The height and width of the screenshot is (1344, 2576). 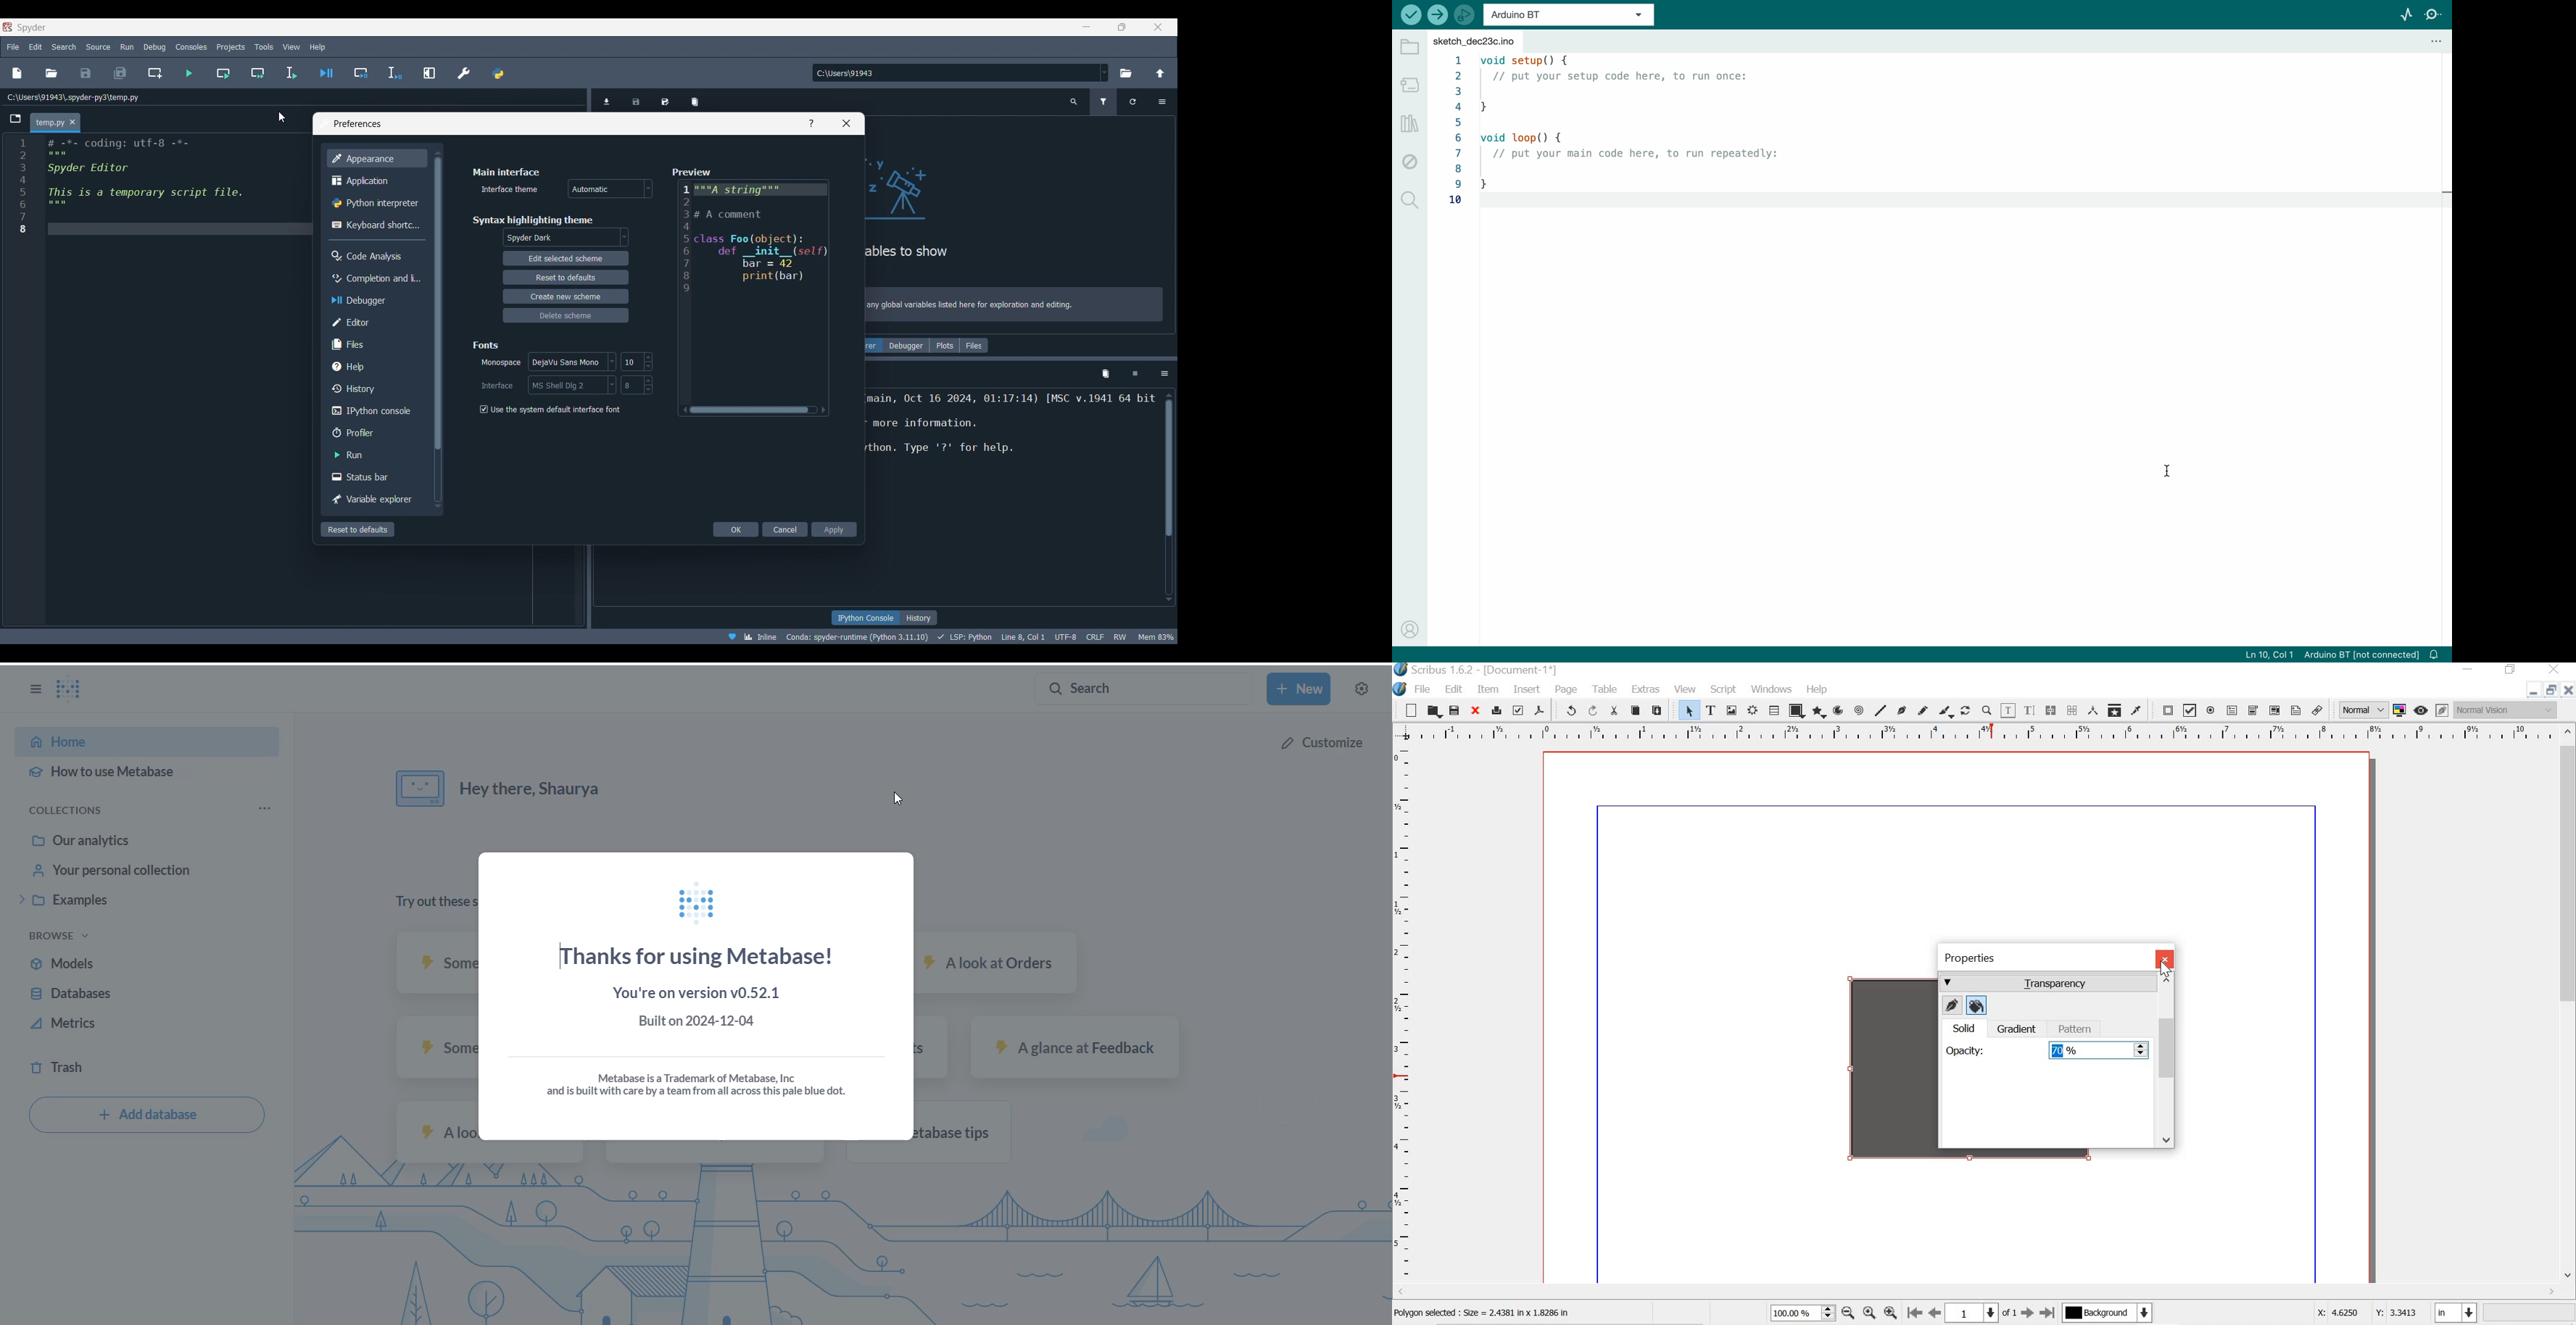 I want to click on Edit menu, so click(x=35, y=47).